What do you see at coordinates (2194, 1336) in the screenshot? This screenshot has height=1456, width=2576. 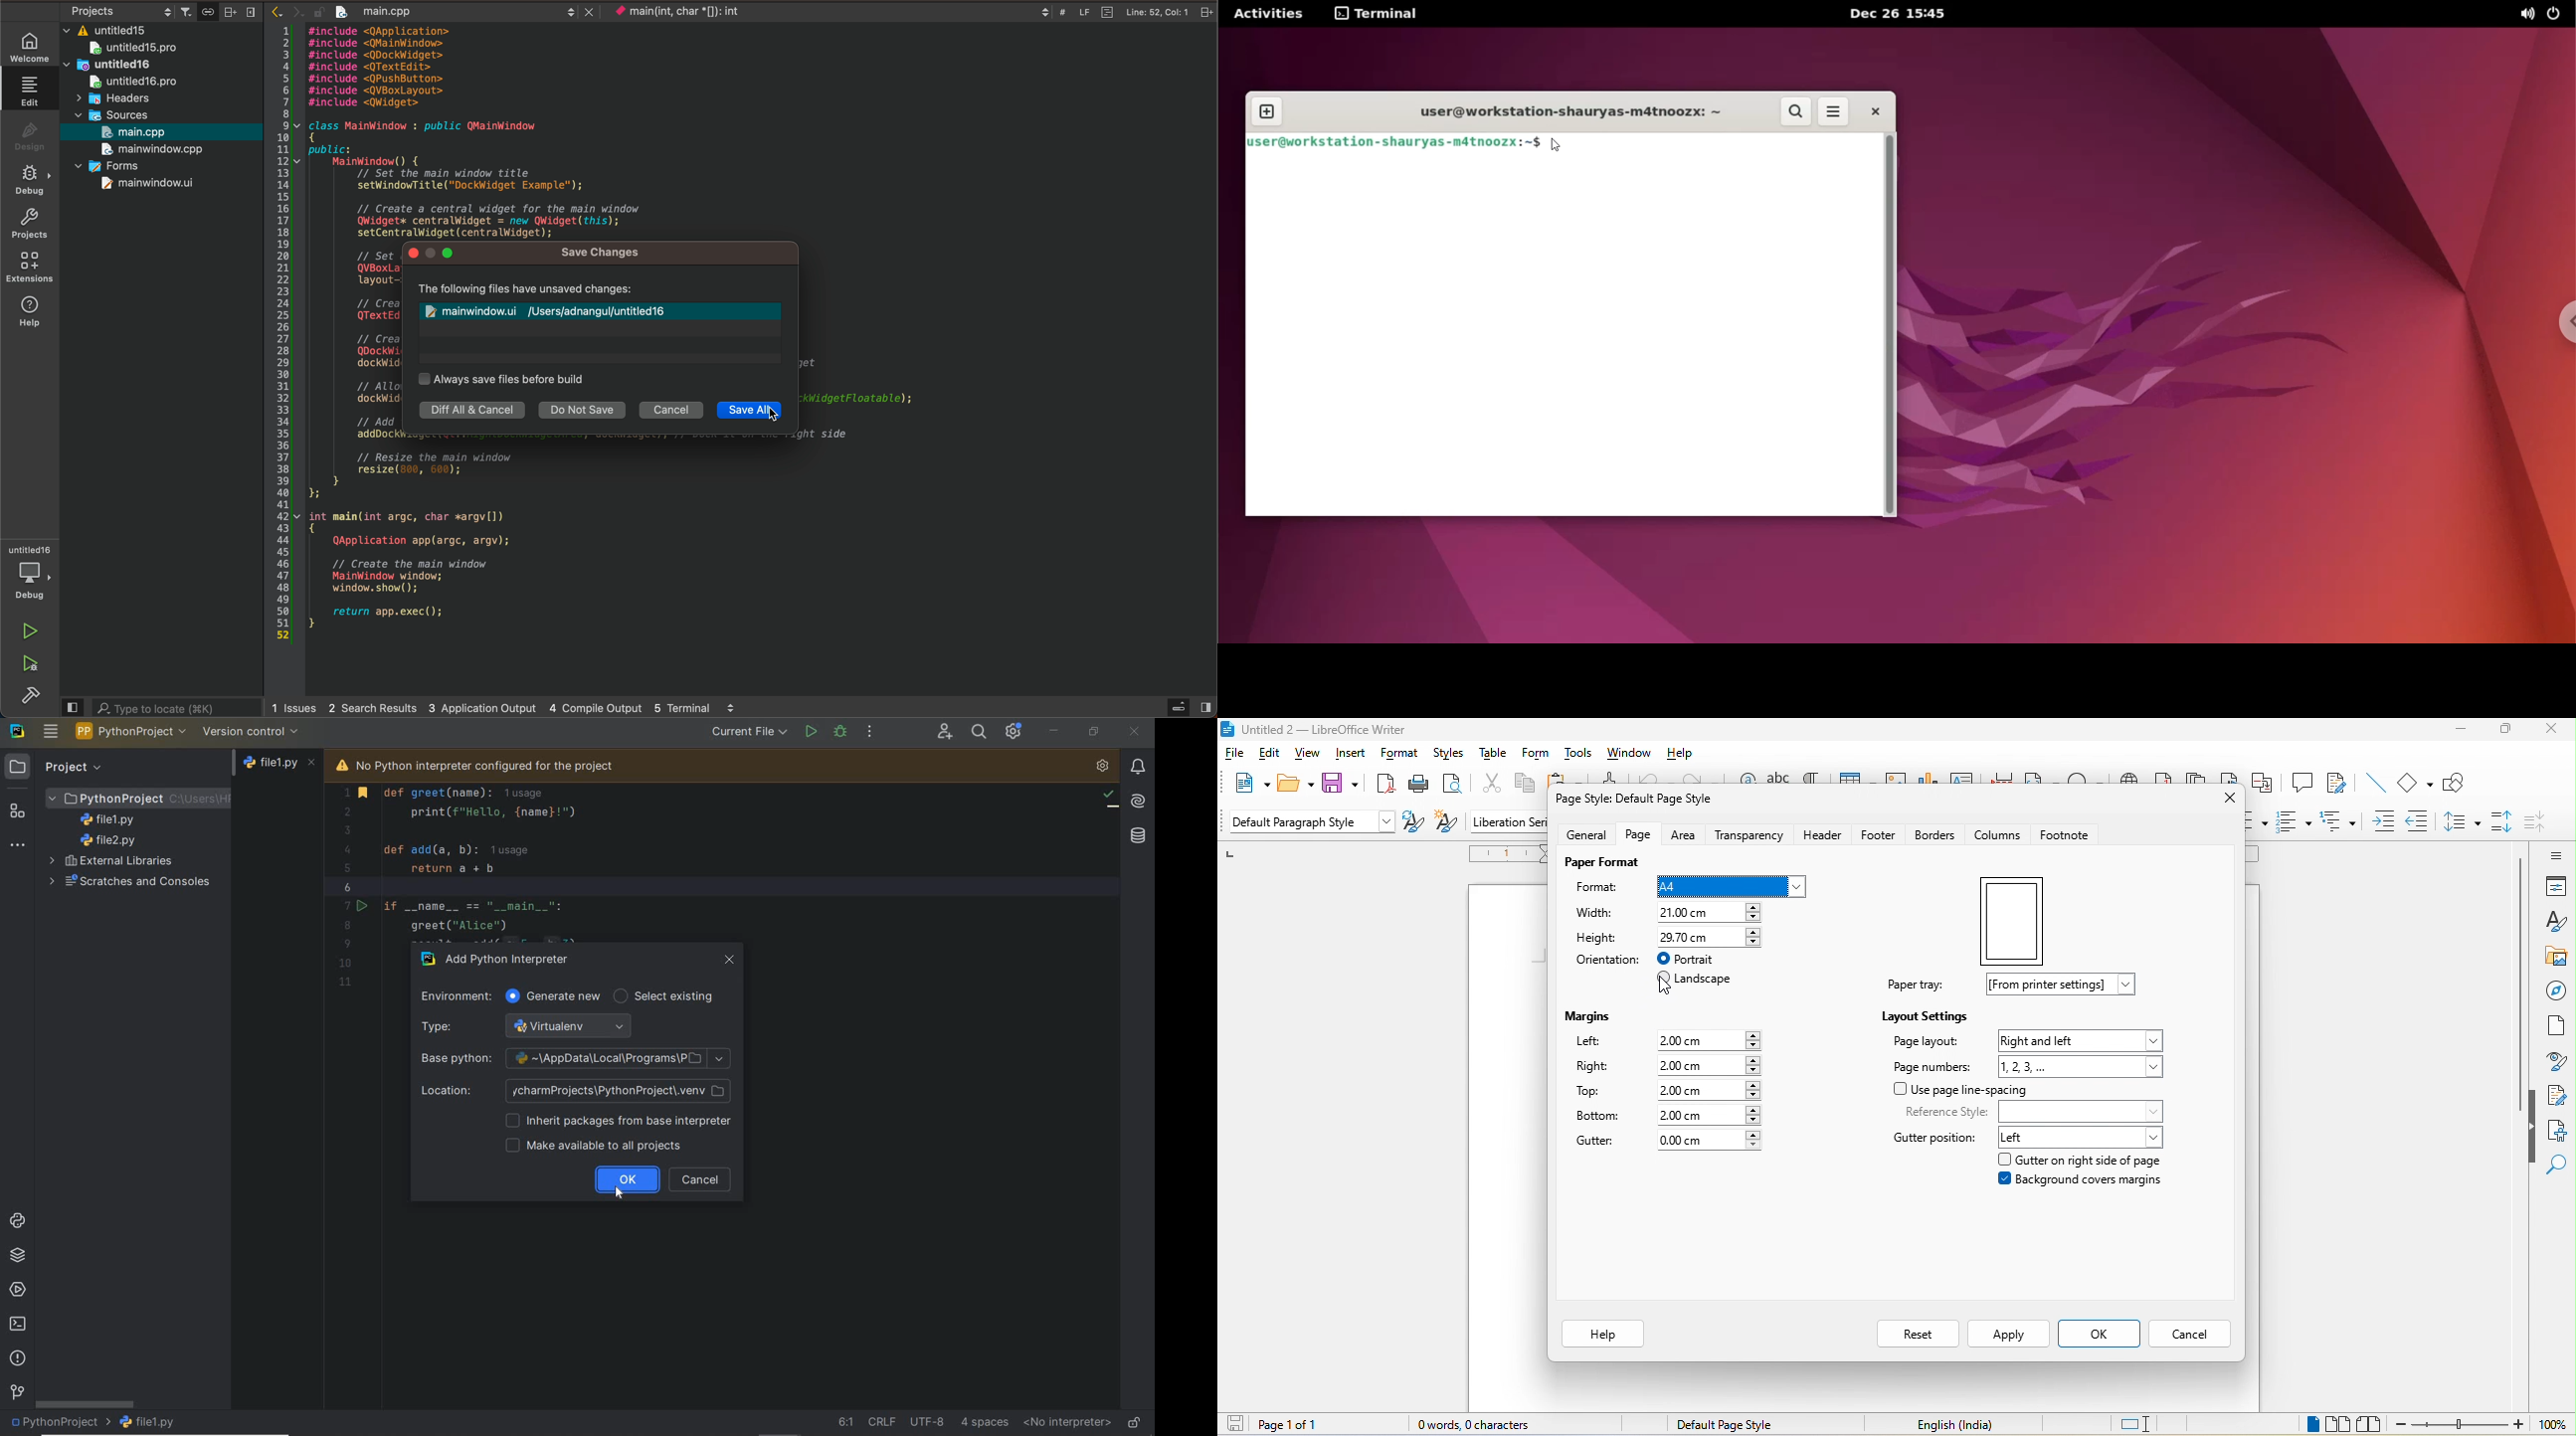 I see `cancel` at bounding box center [2194, 1336].